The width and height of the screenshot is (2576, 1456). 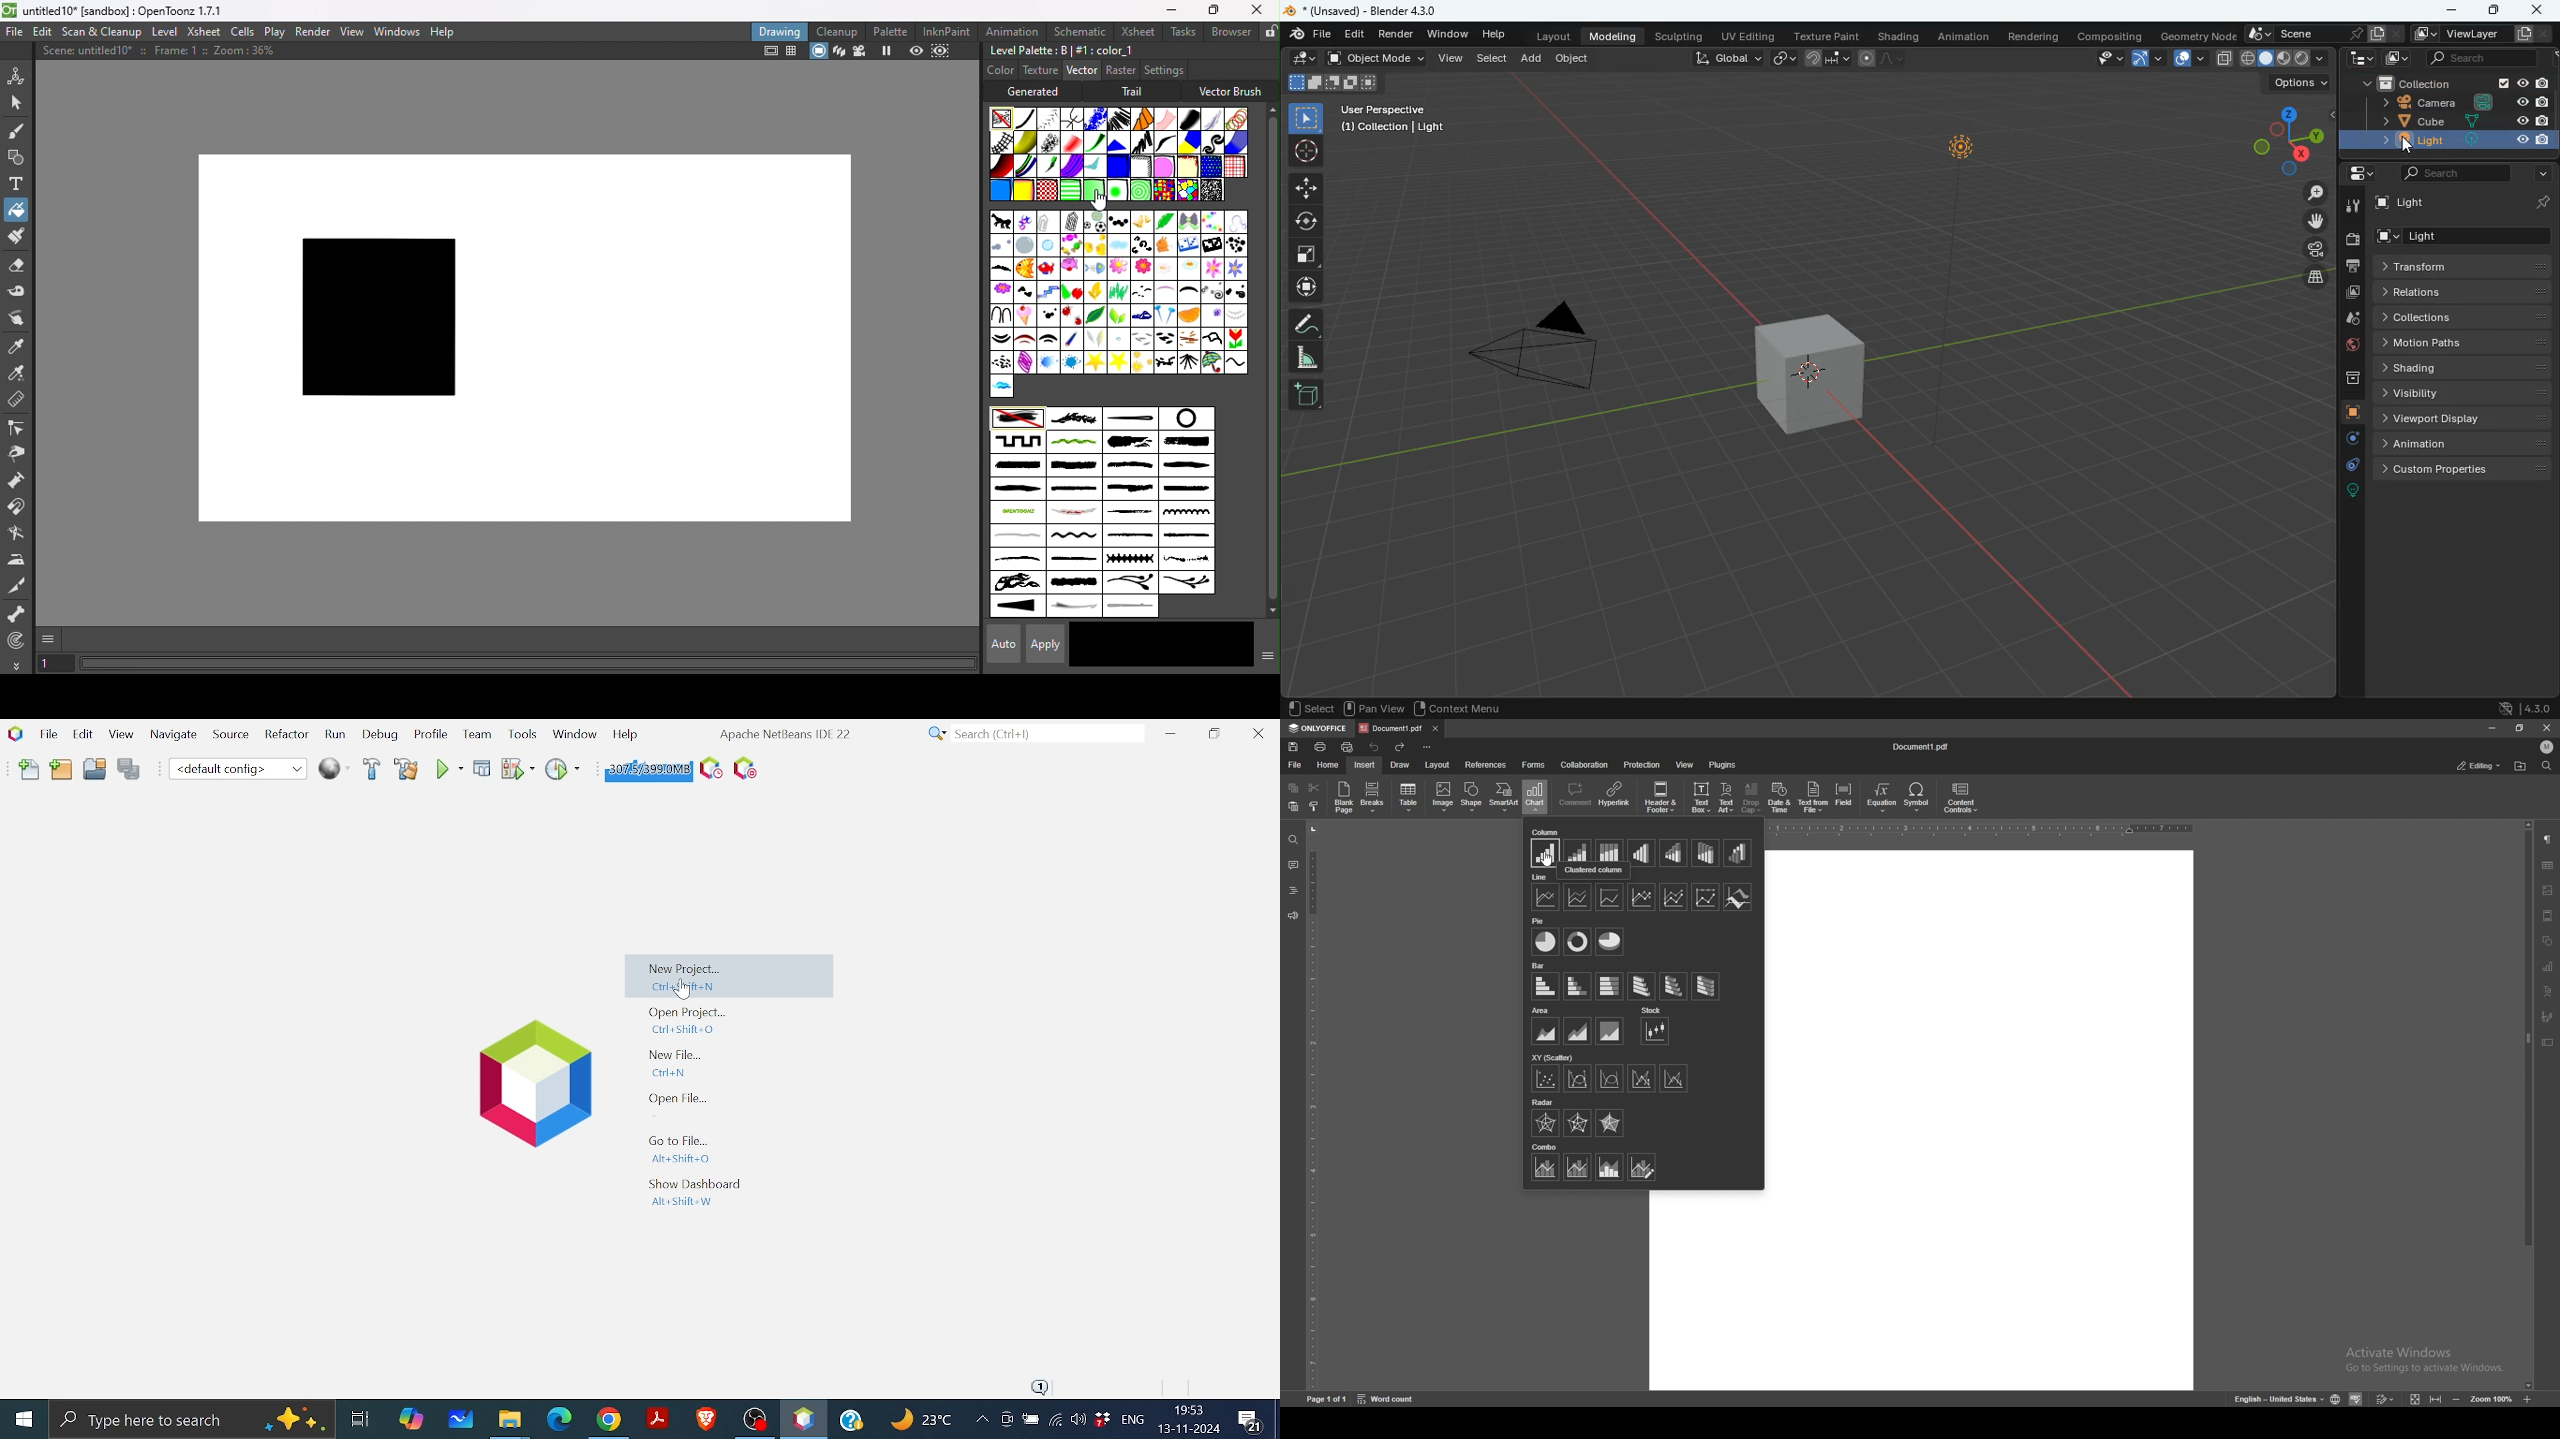 I want to click on hyperlink, so click(x=1615, y=797).